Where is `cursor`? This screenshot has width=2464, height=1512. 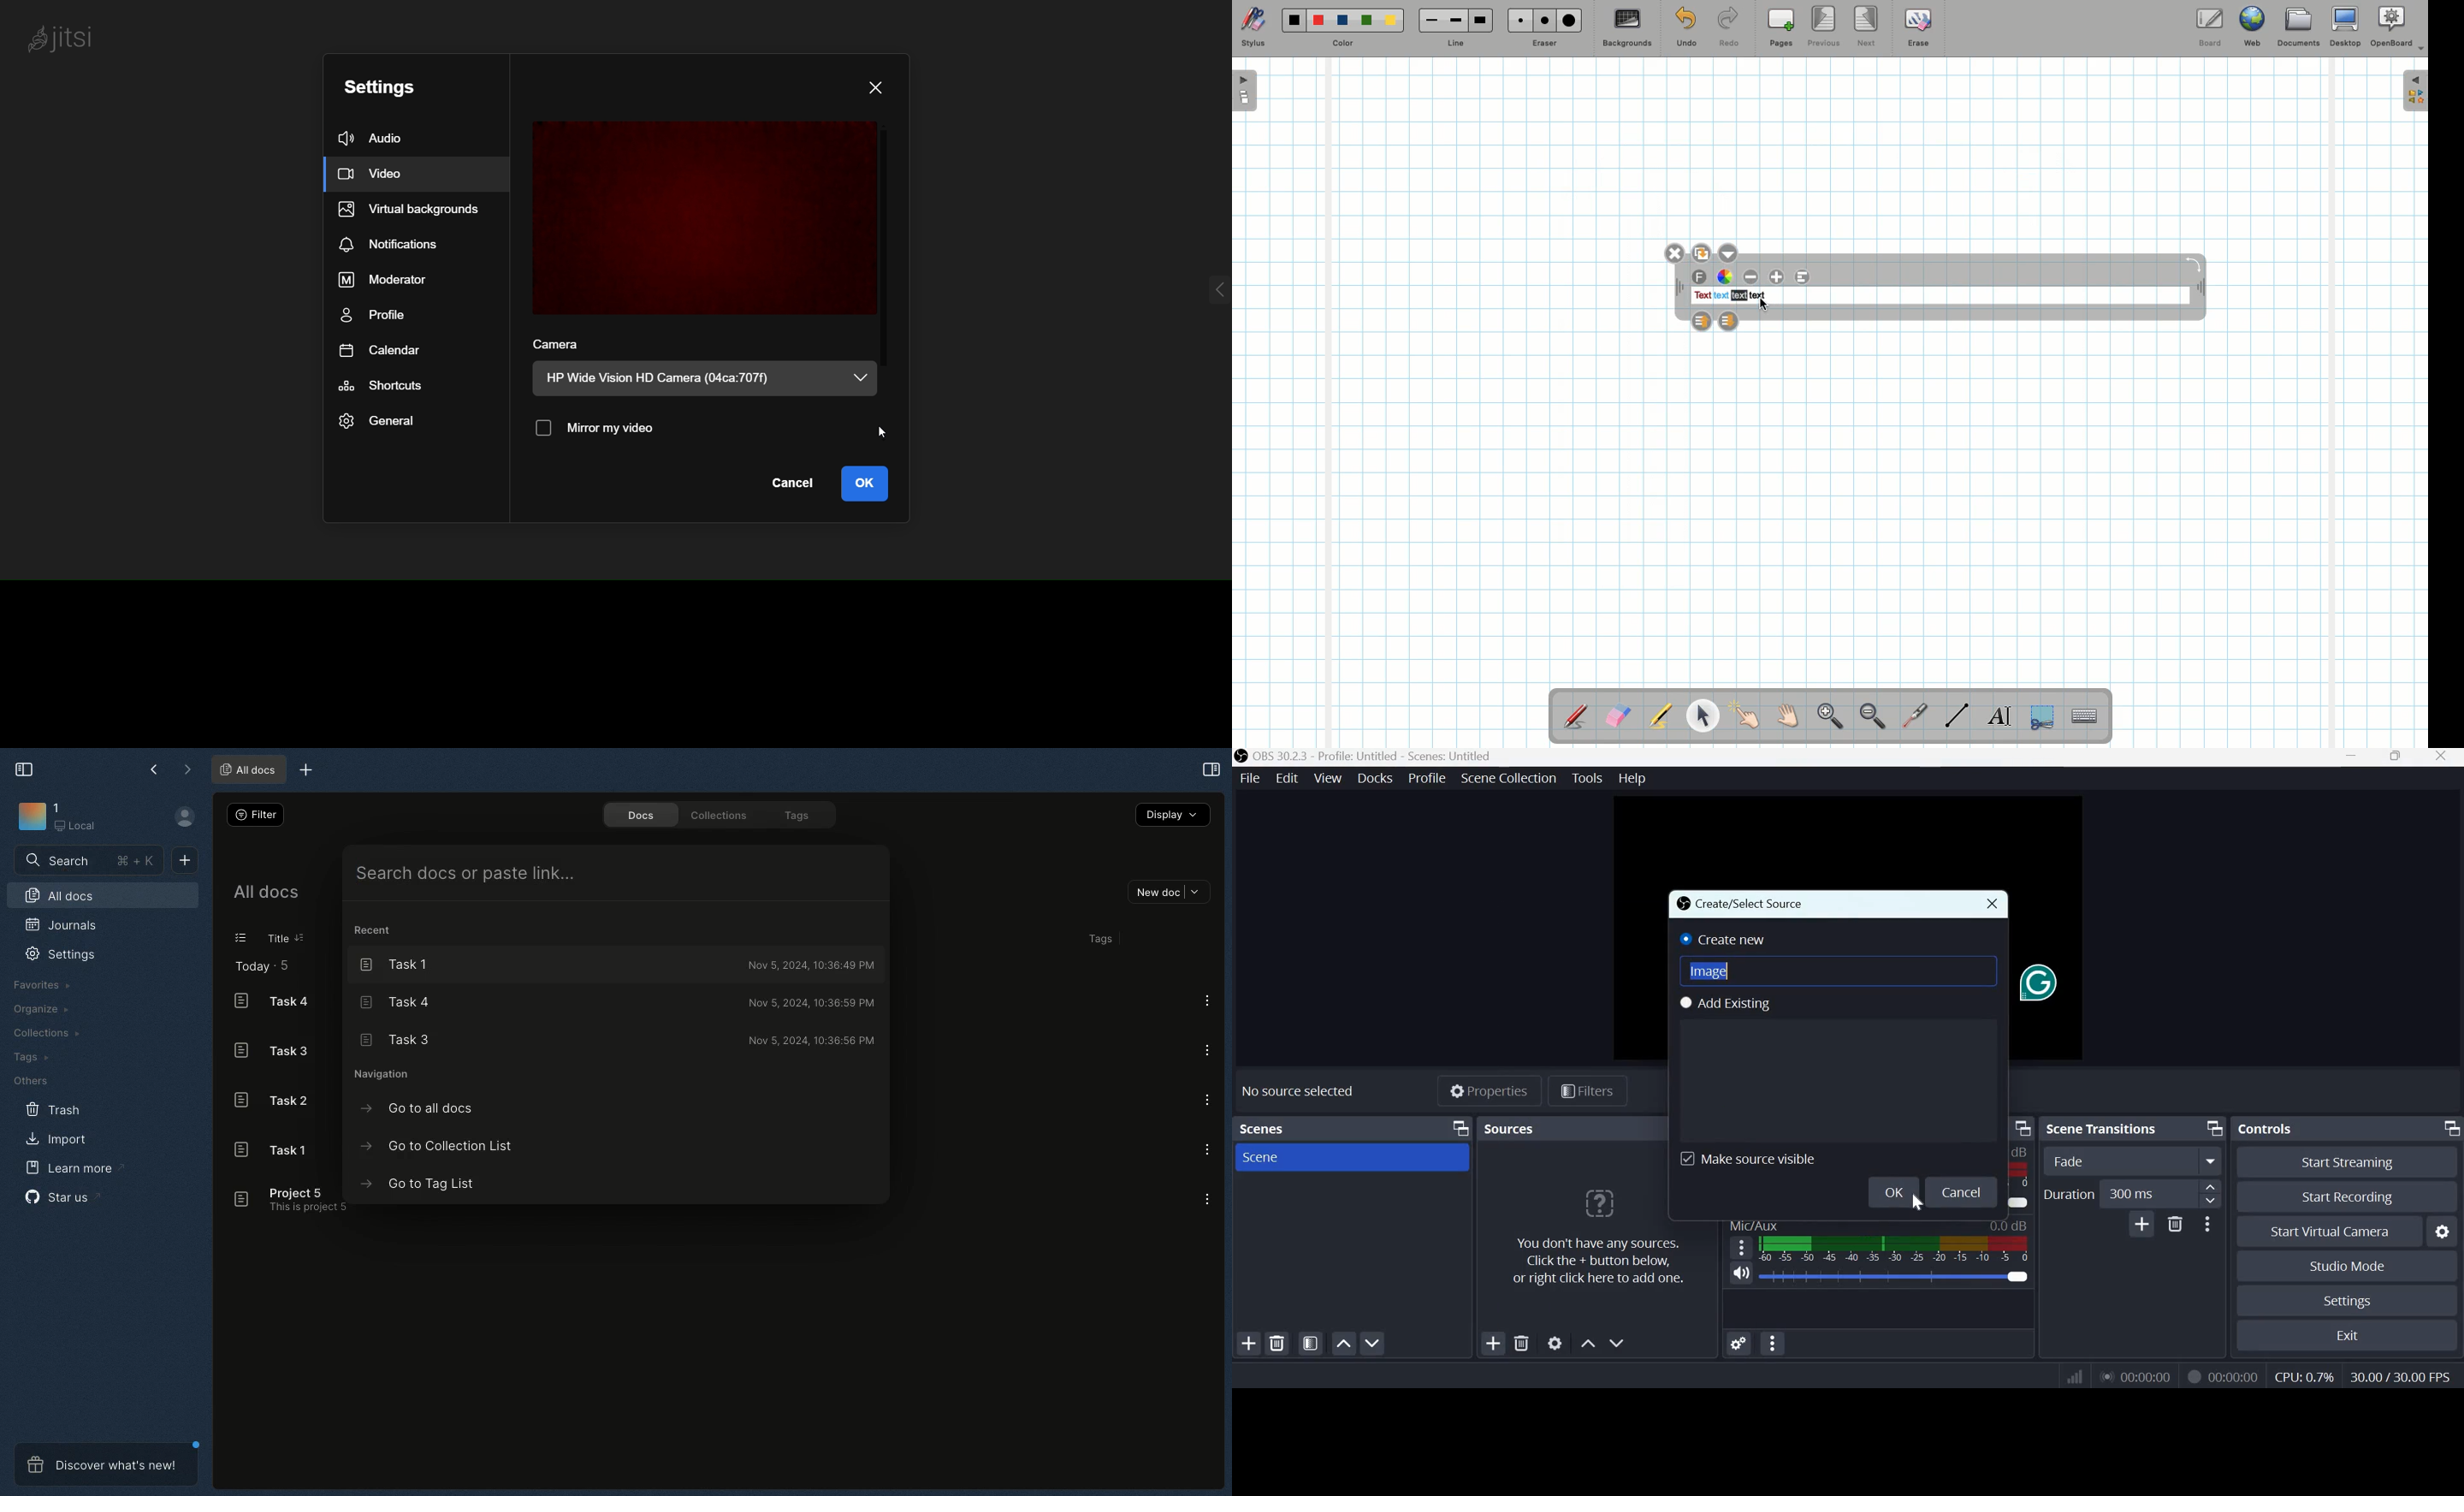
cursor is located at coordinates (1919, 1202).